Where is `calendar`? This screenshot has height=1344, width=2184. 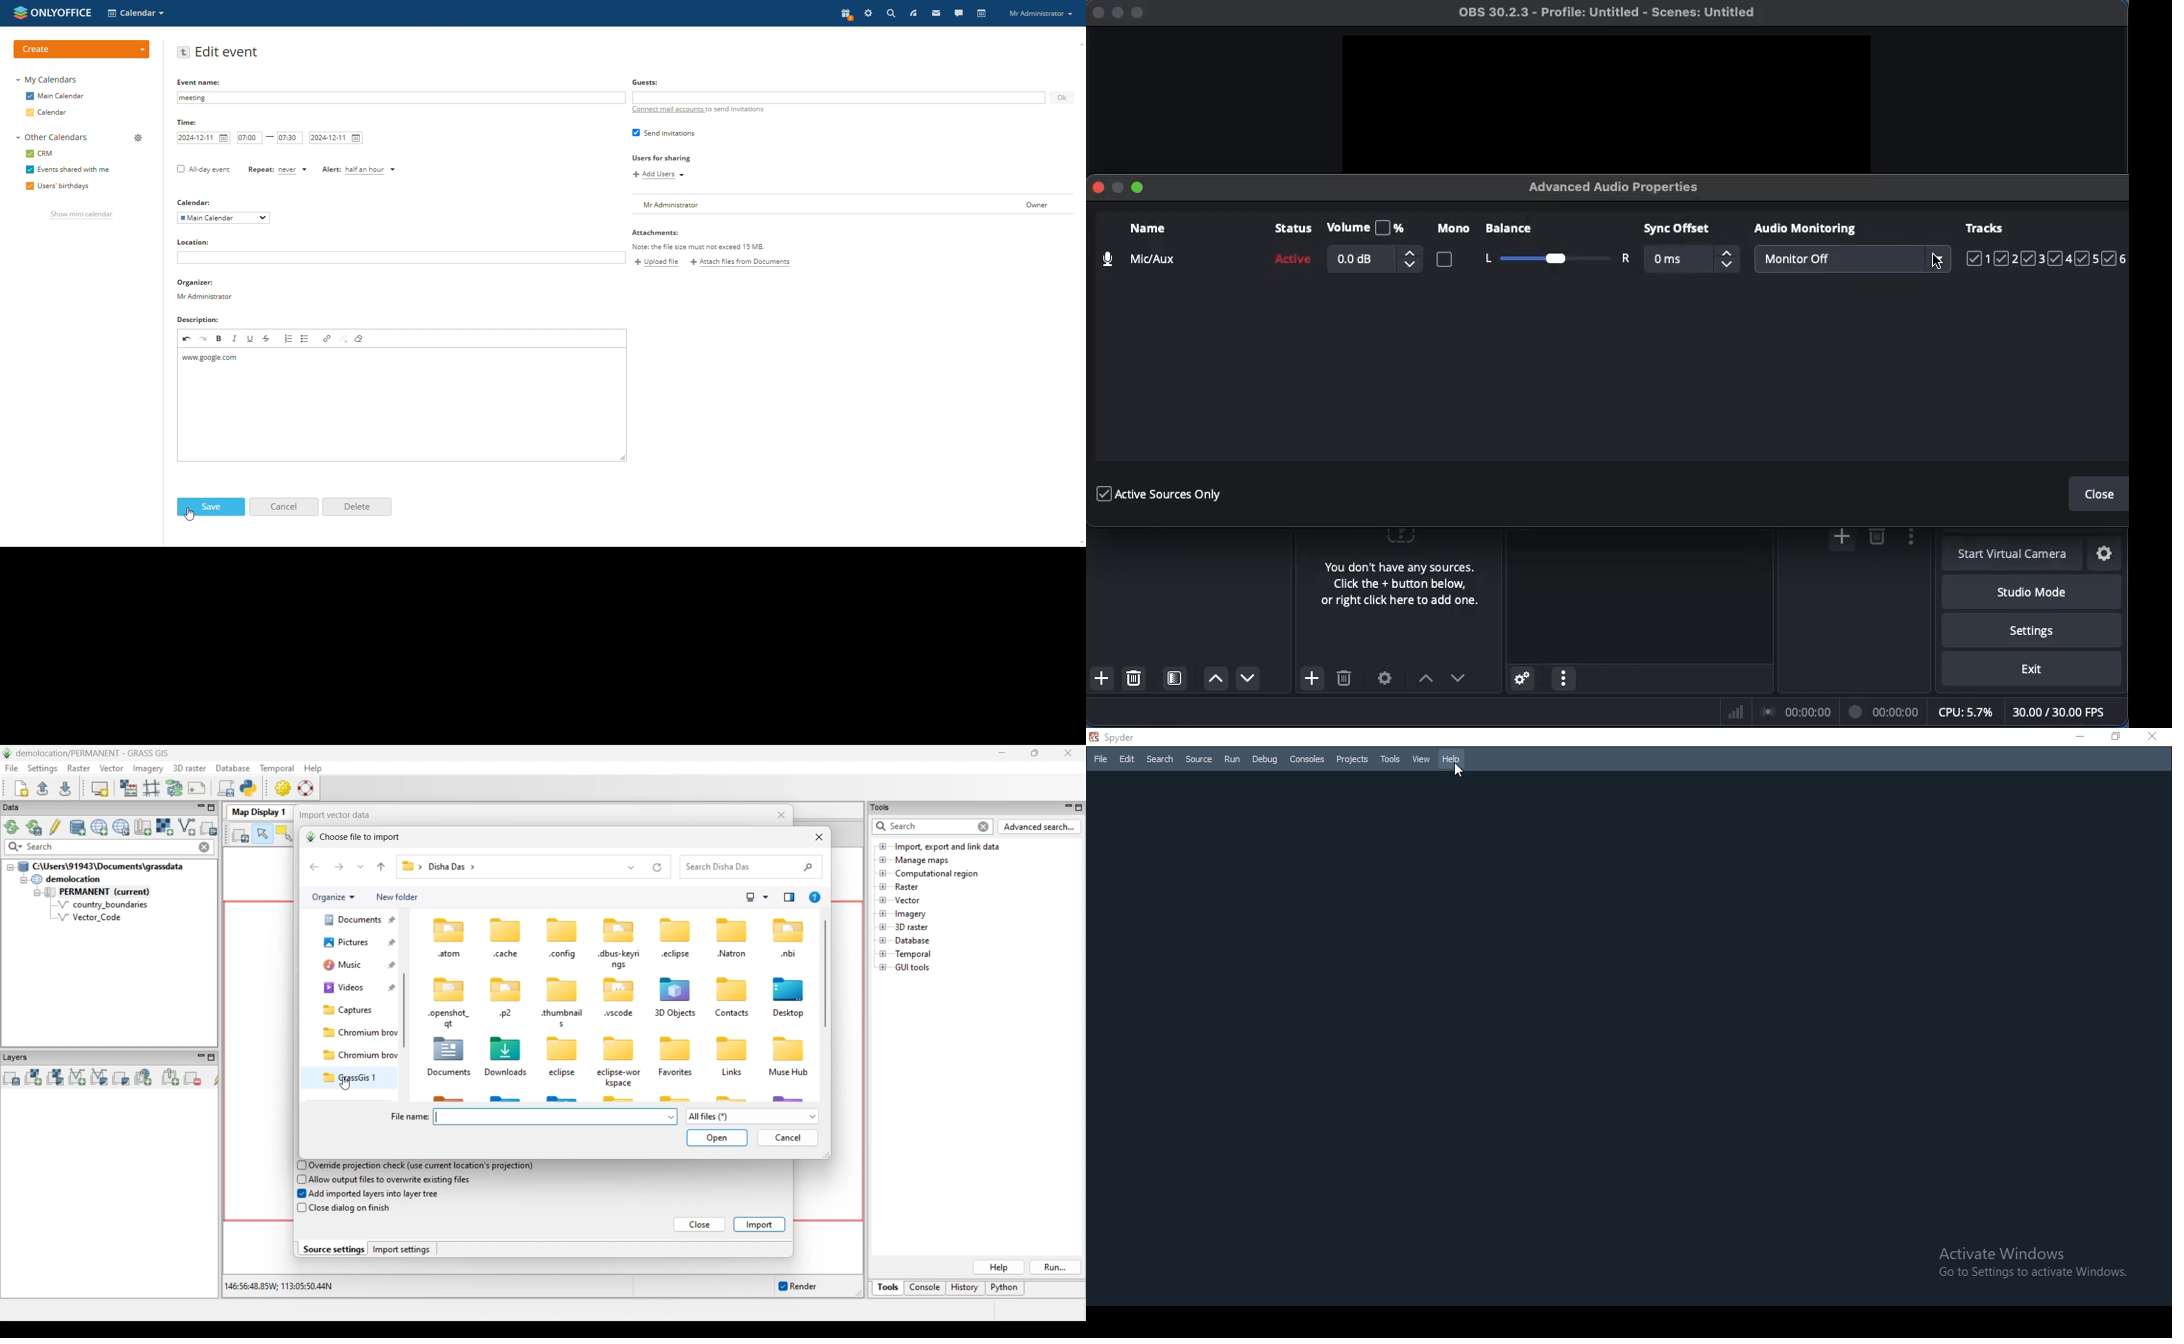
calendar is located at coordinates (982, 14).